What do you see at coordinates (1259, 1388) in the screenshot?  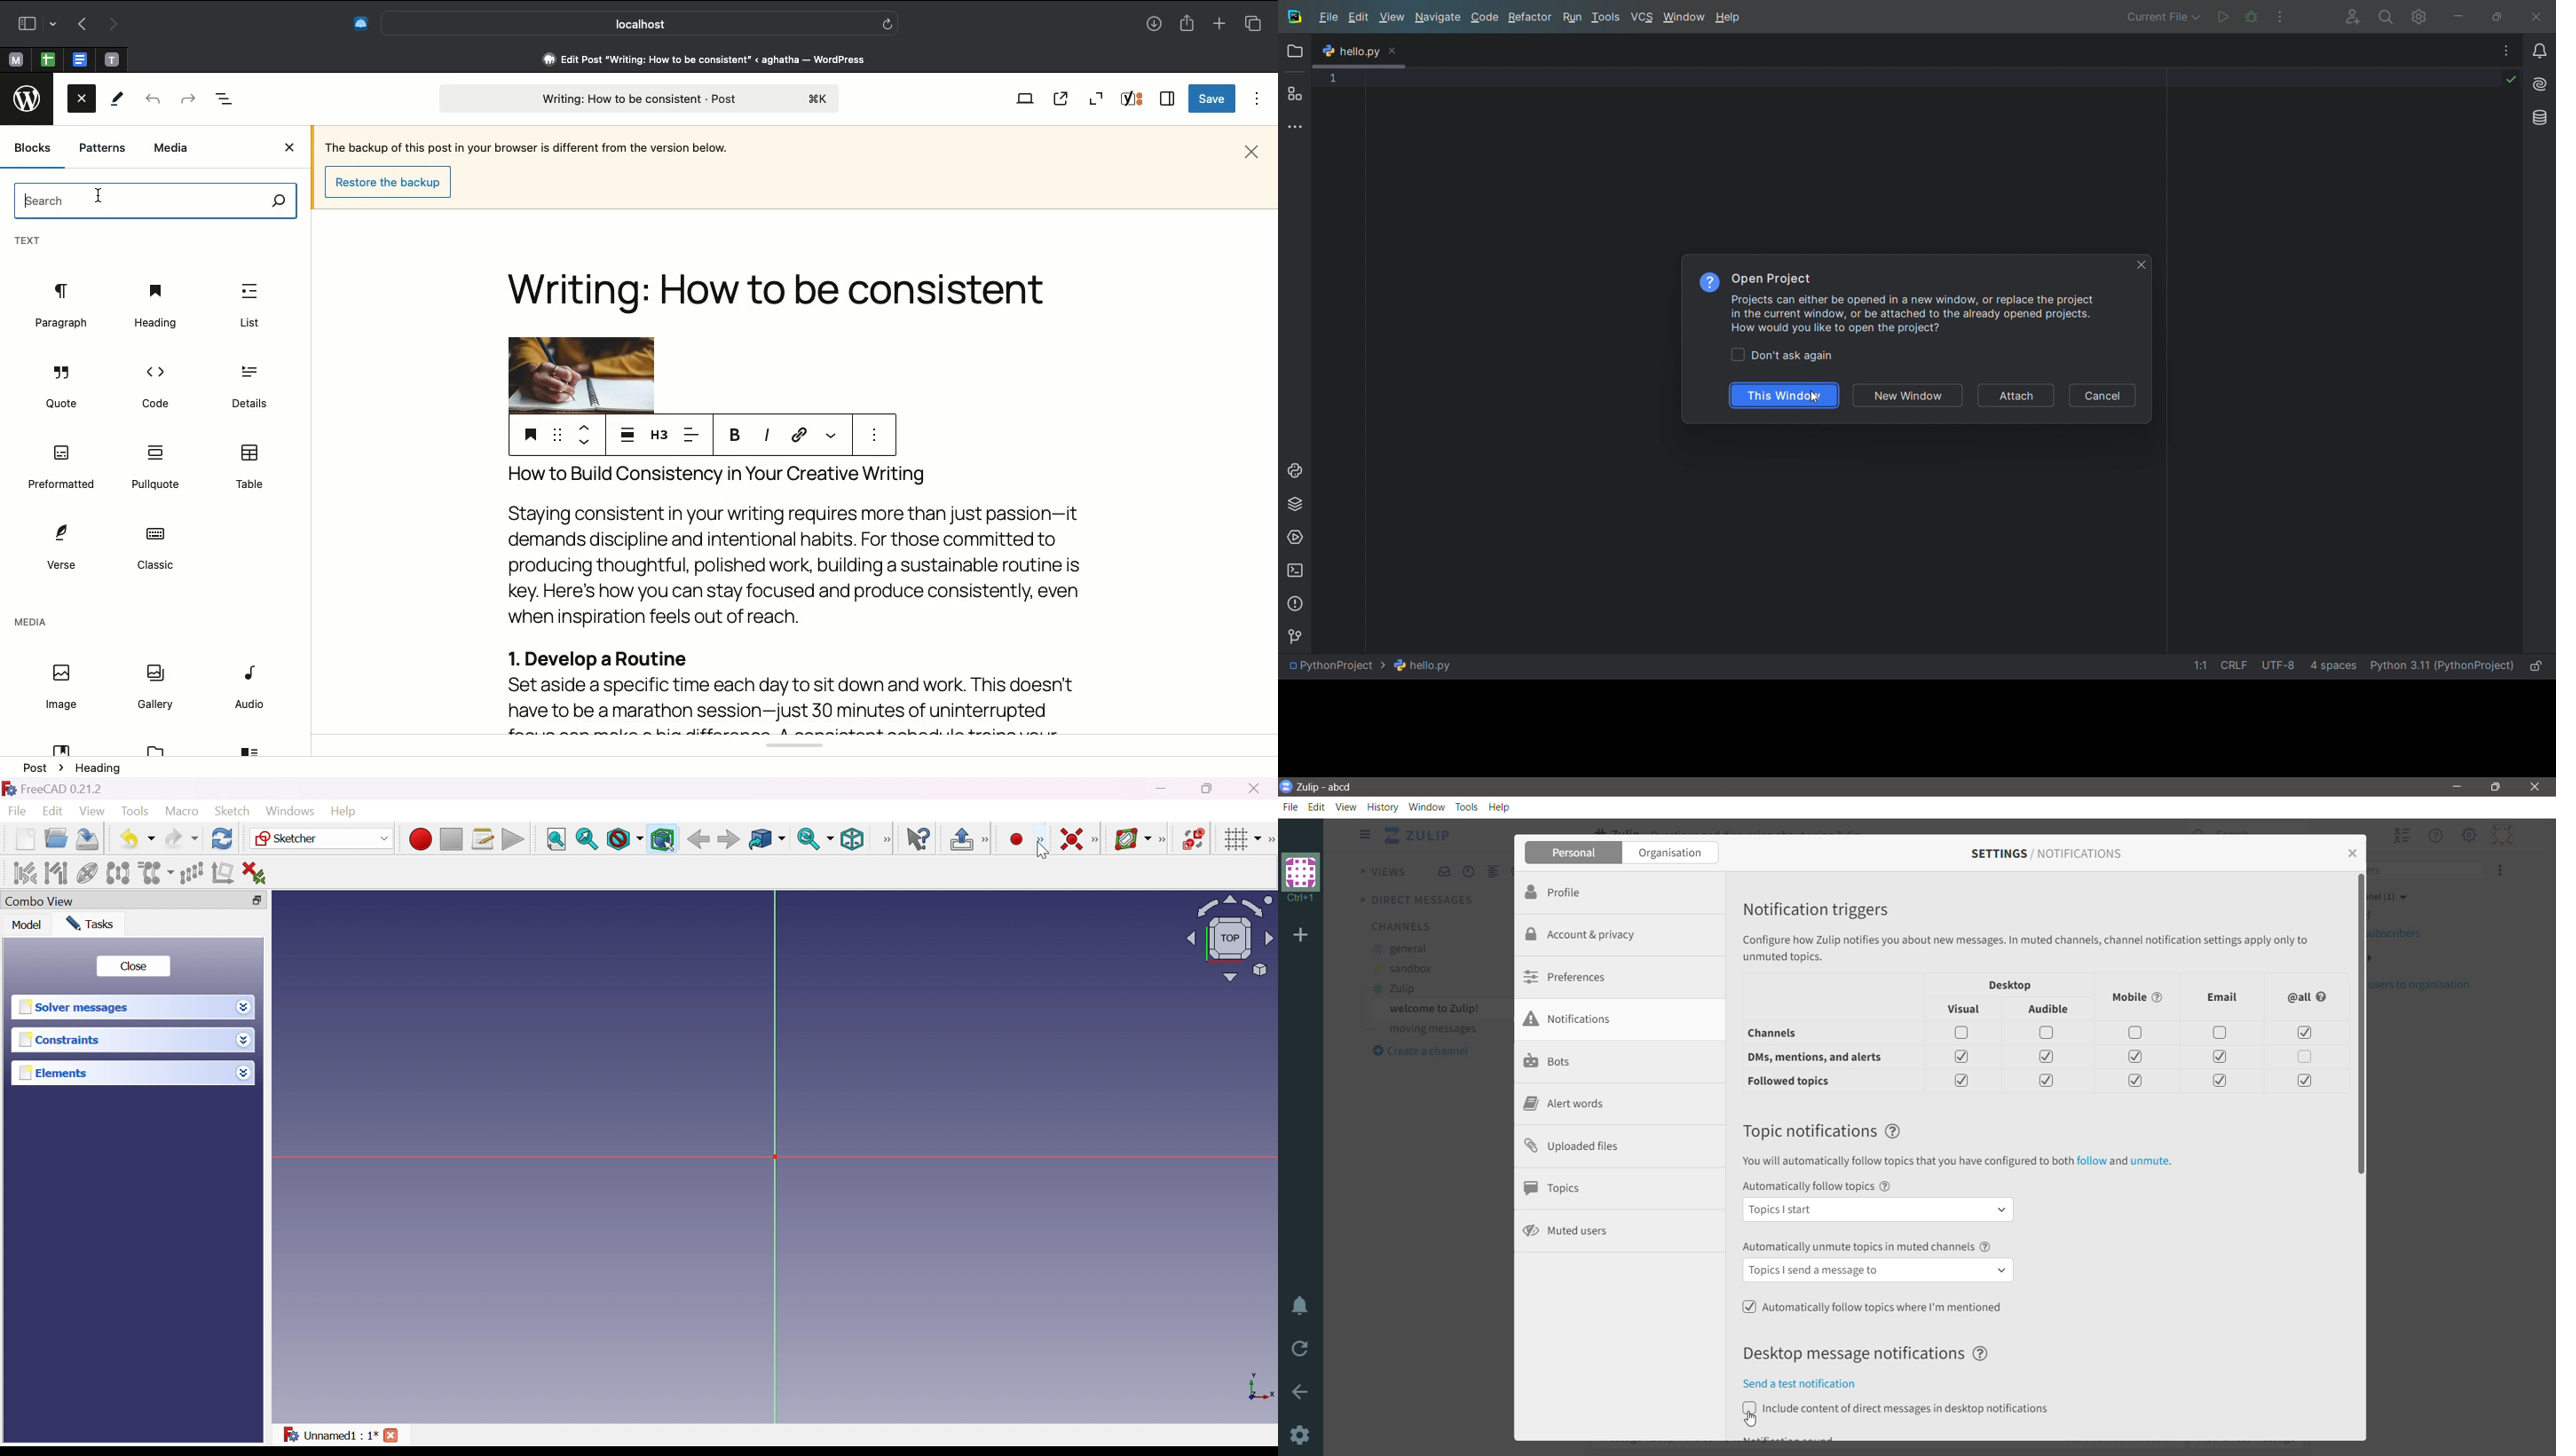 I see `x, y axis` at bounding box center [1259, 1388].